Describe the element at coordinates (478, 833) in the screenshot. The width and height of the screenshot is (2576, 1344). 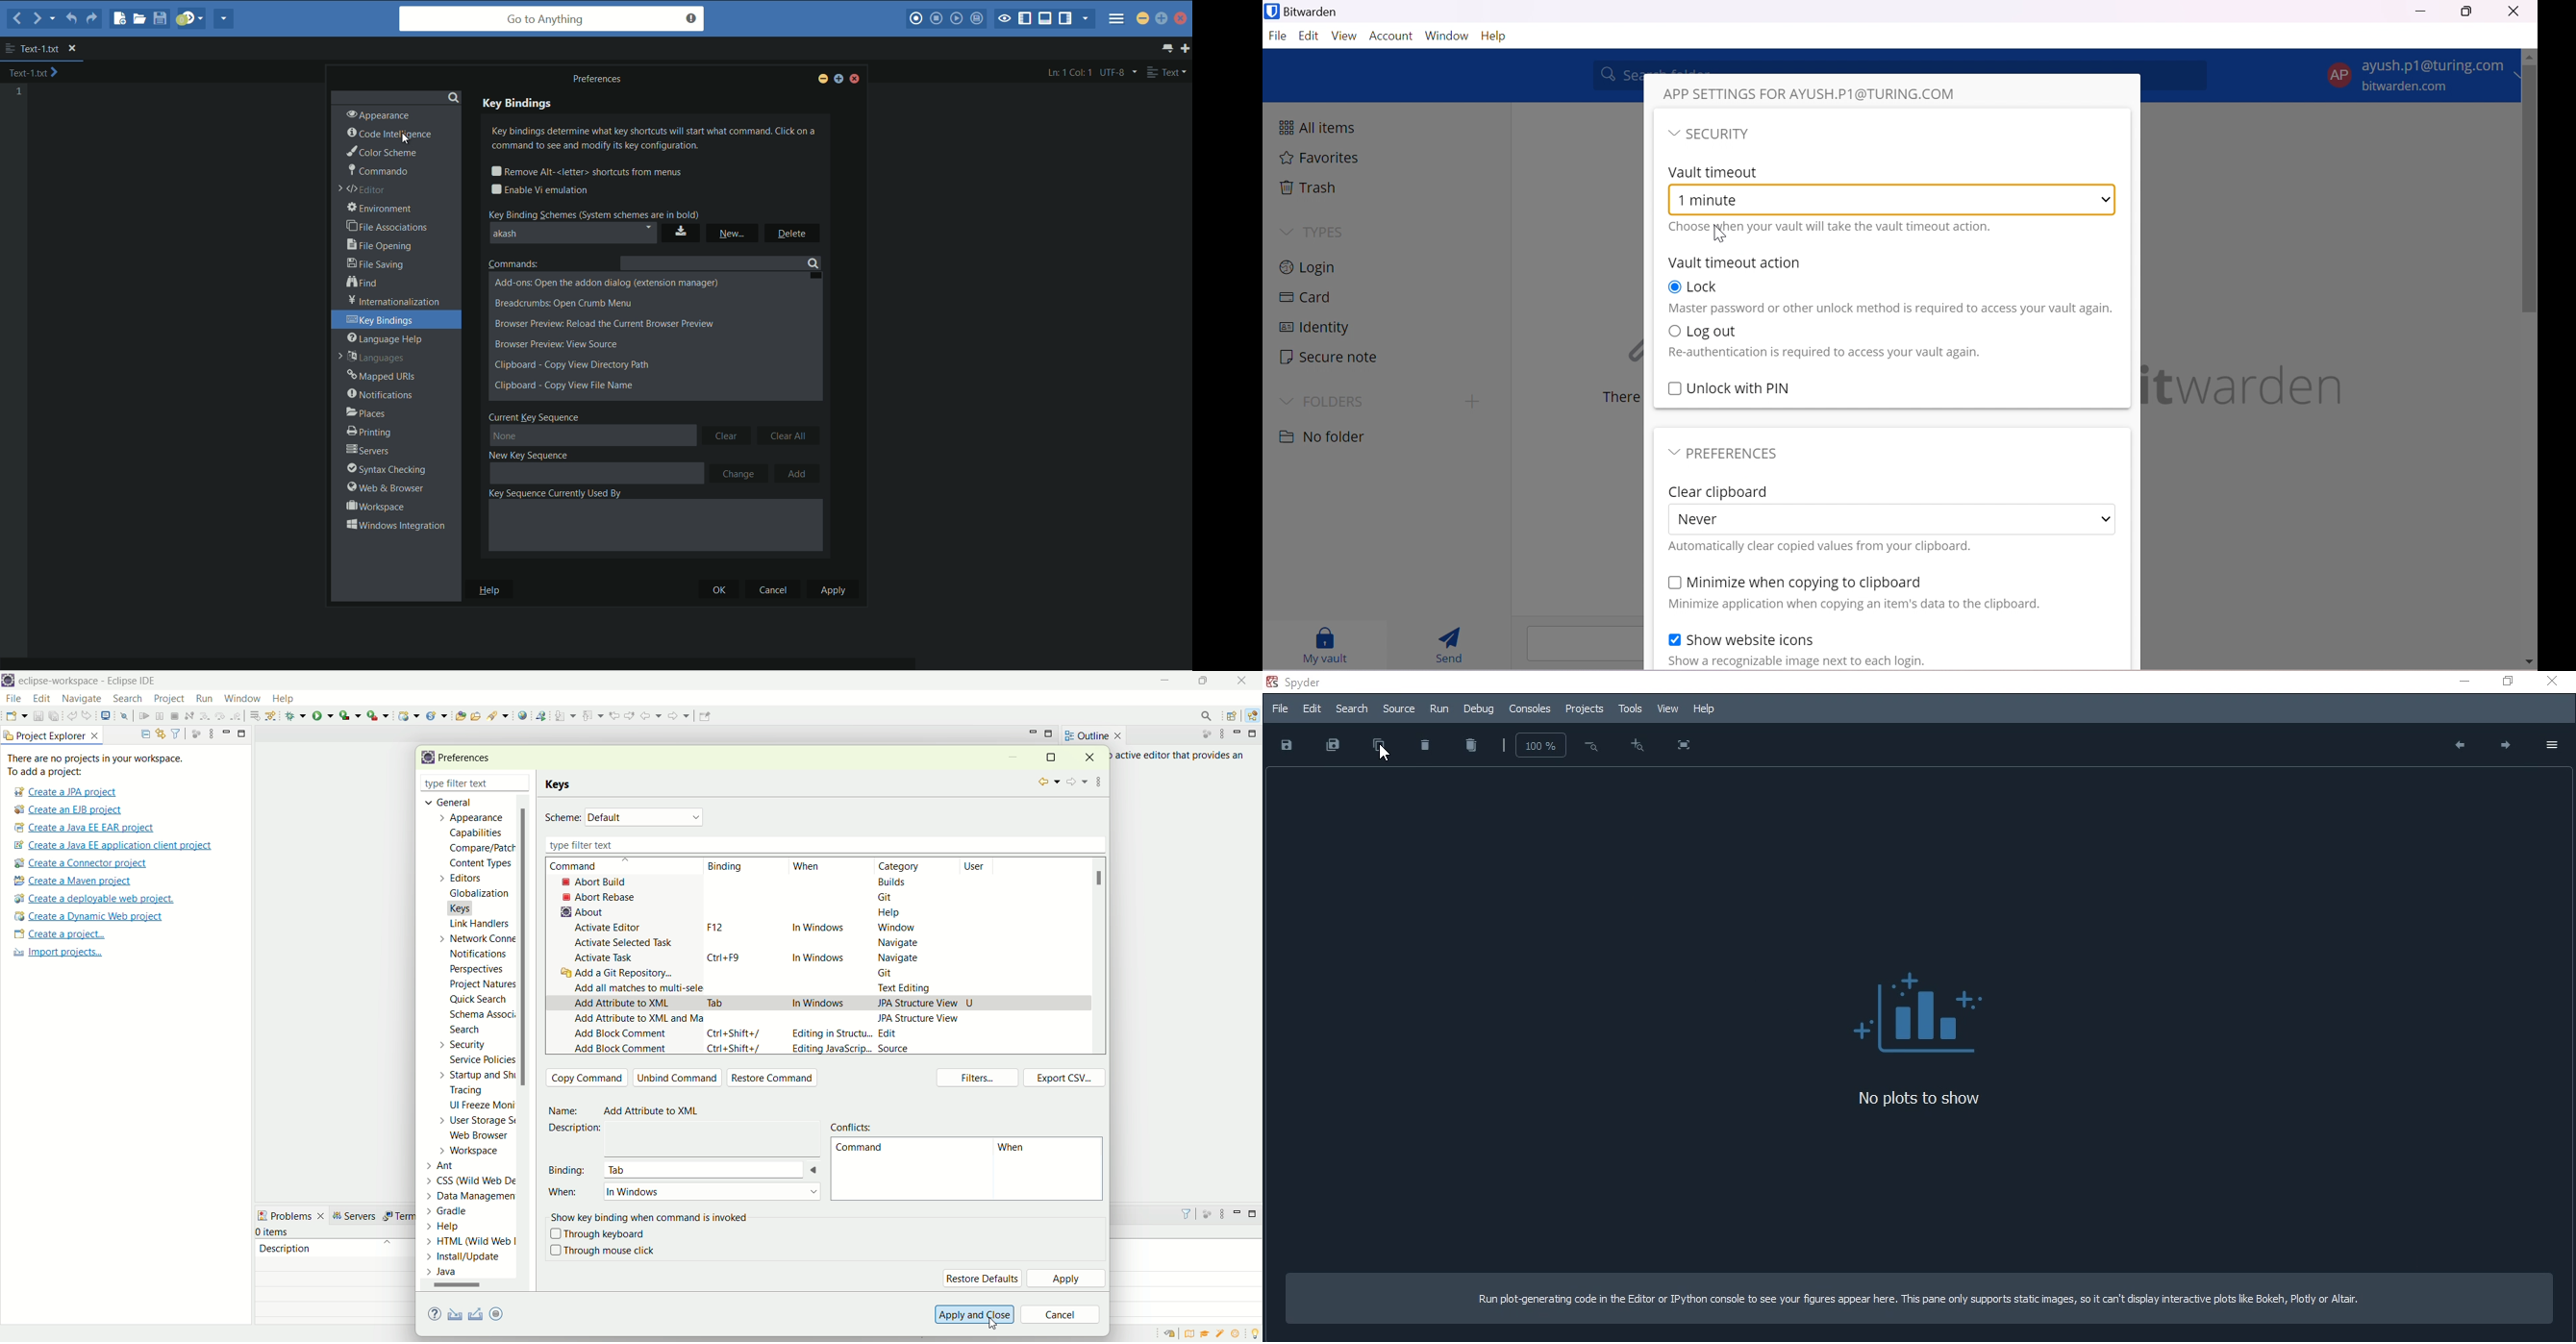
I see `capabilities` at that location.